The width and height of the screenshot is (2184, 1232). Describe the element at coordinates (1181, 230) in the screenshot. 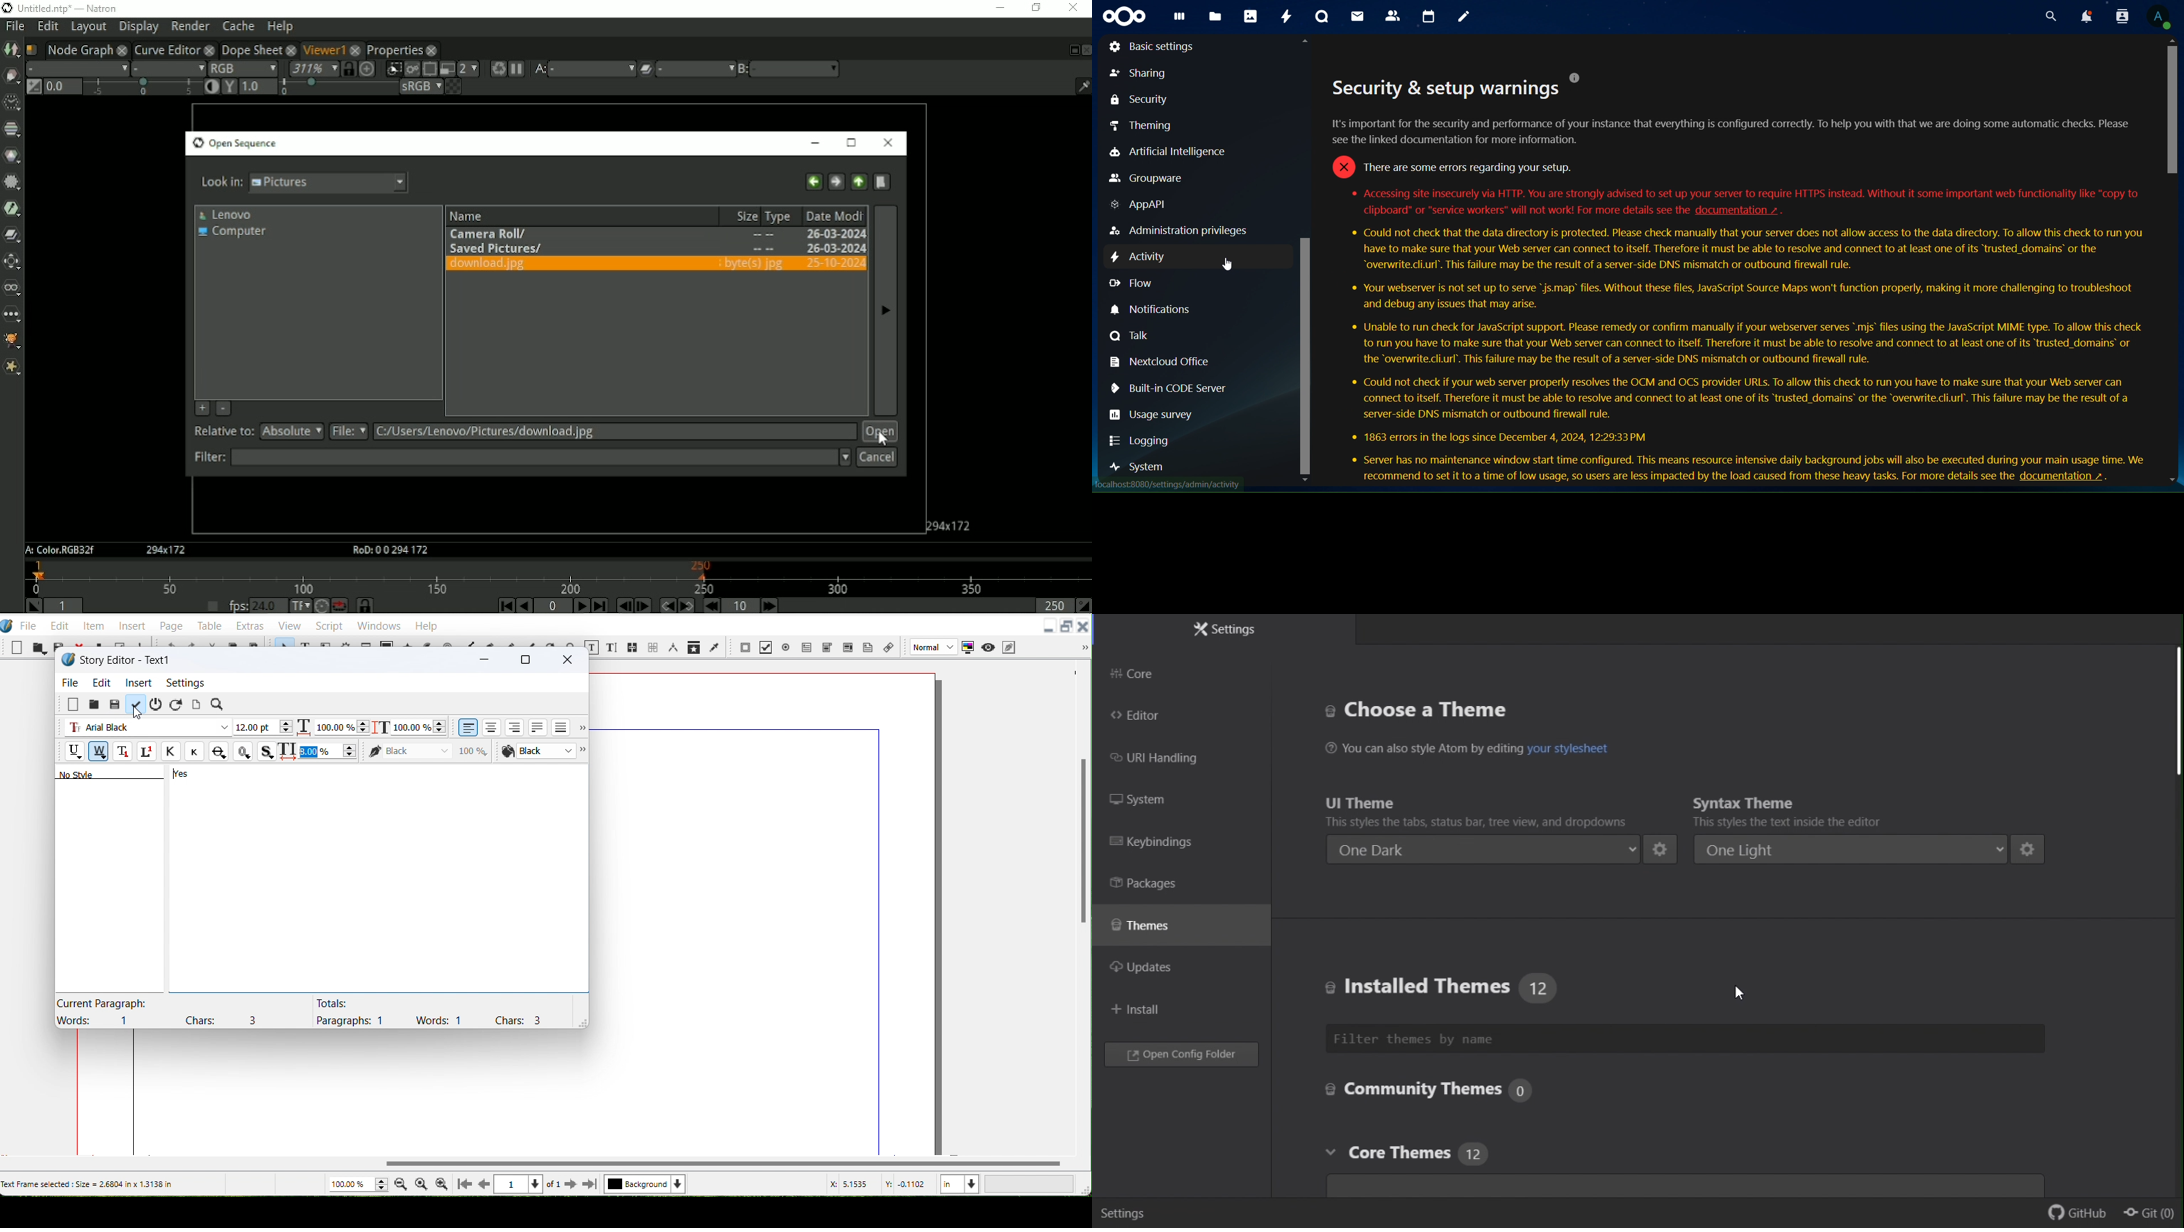

I see `administration privilege` at that location.